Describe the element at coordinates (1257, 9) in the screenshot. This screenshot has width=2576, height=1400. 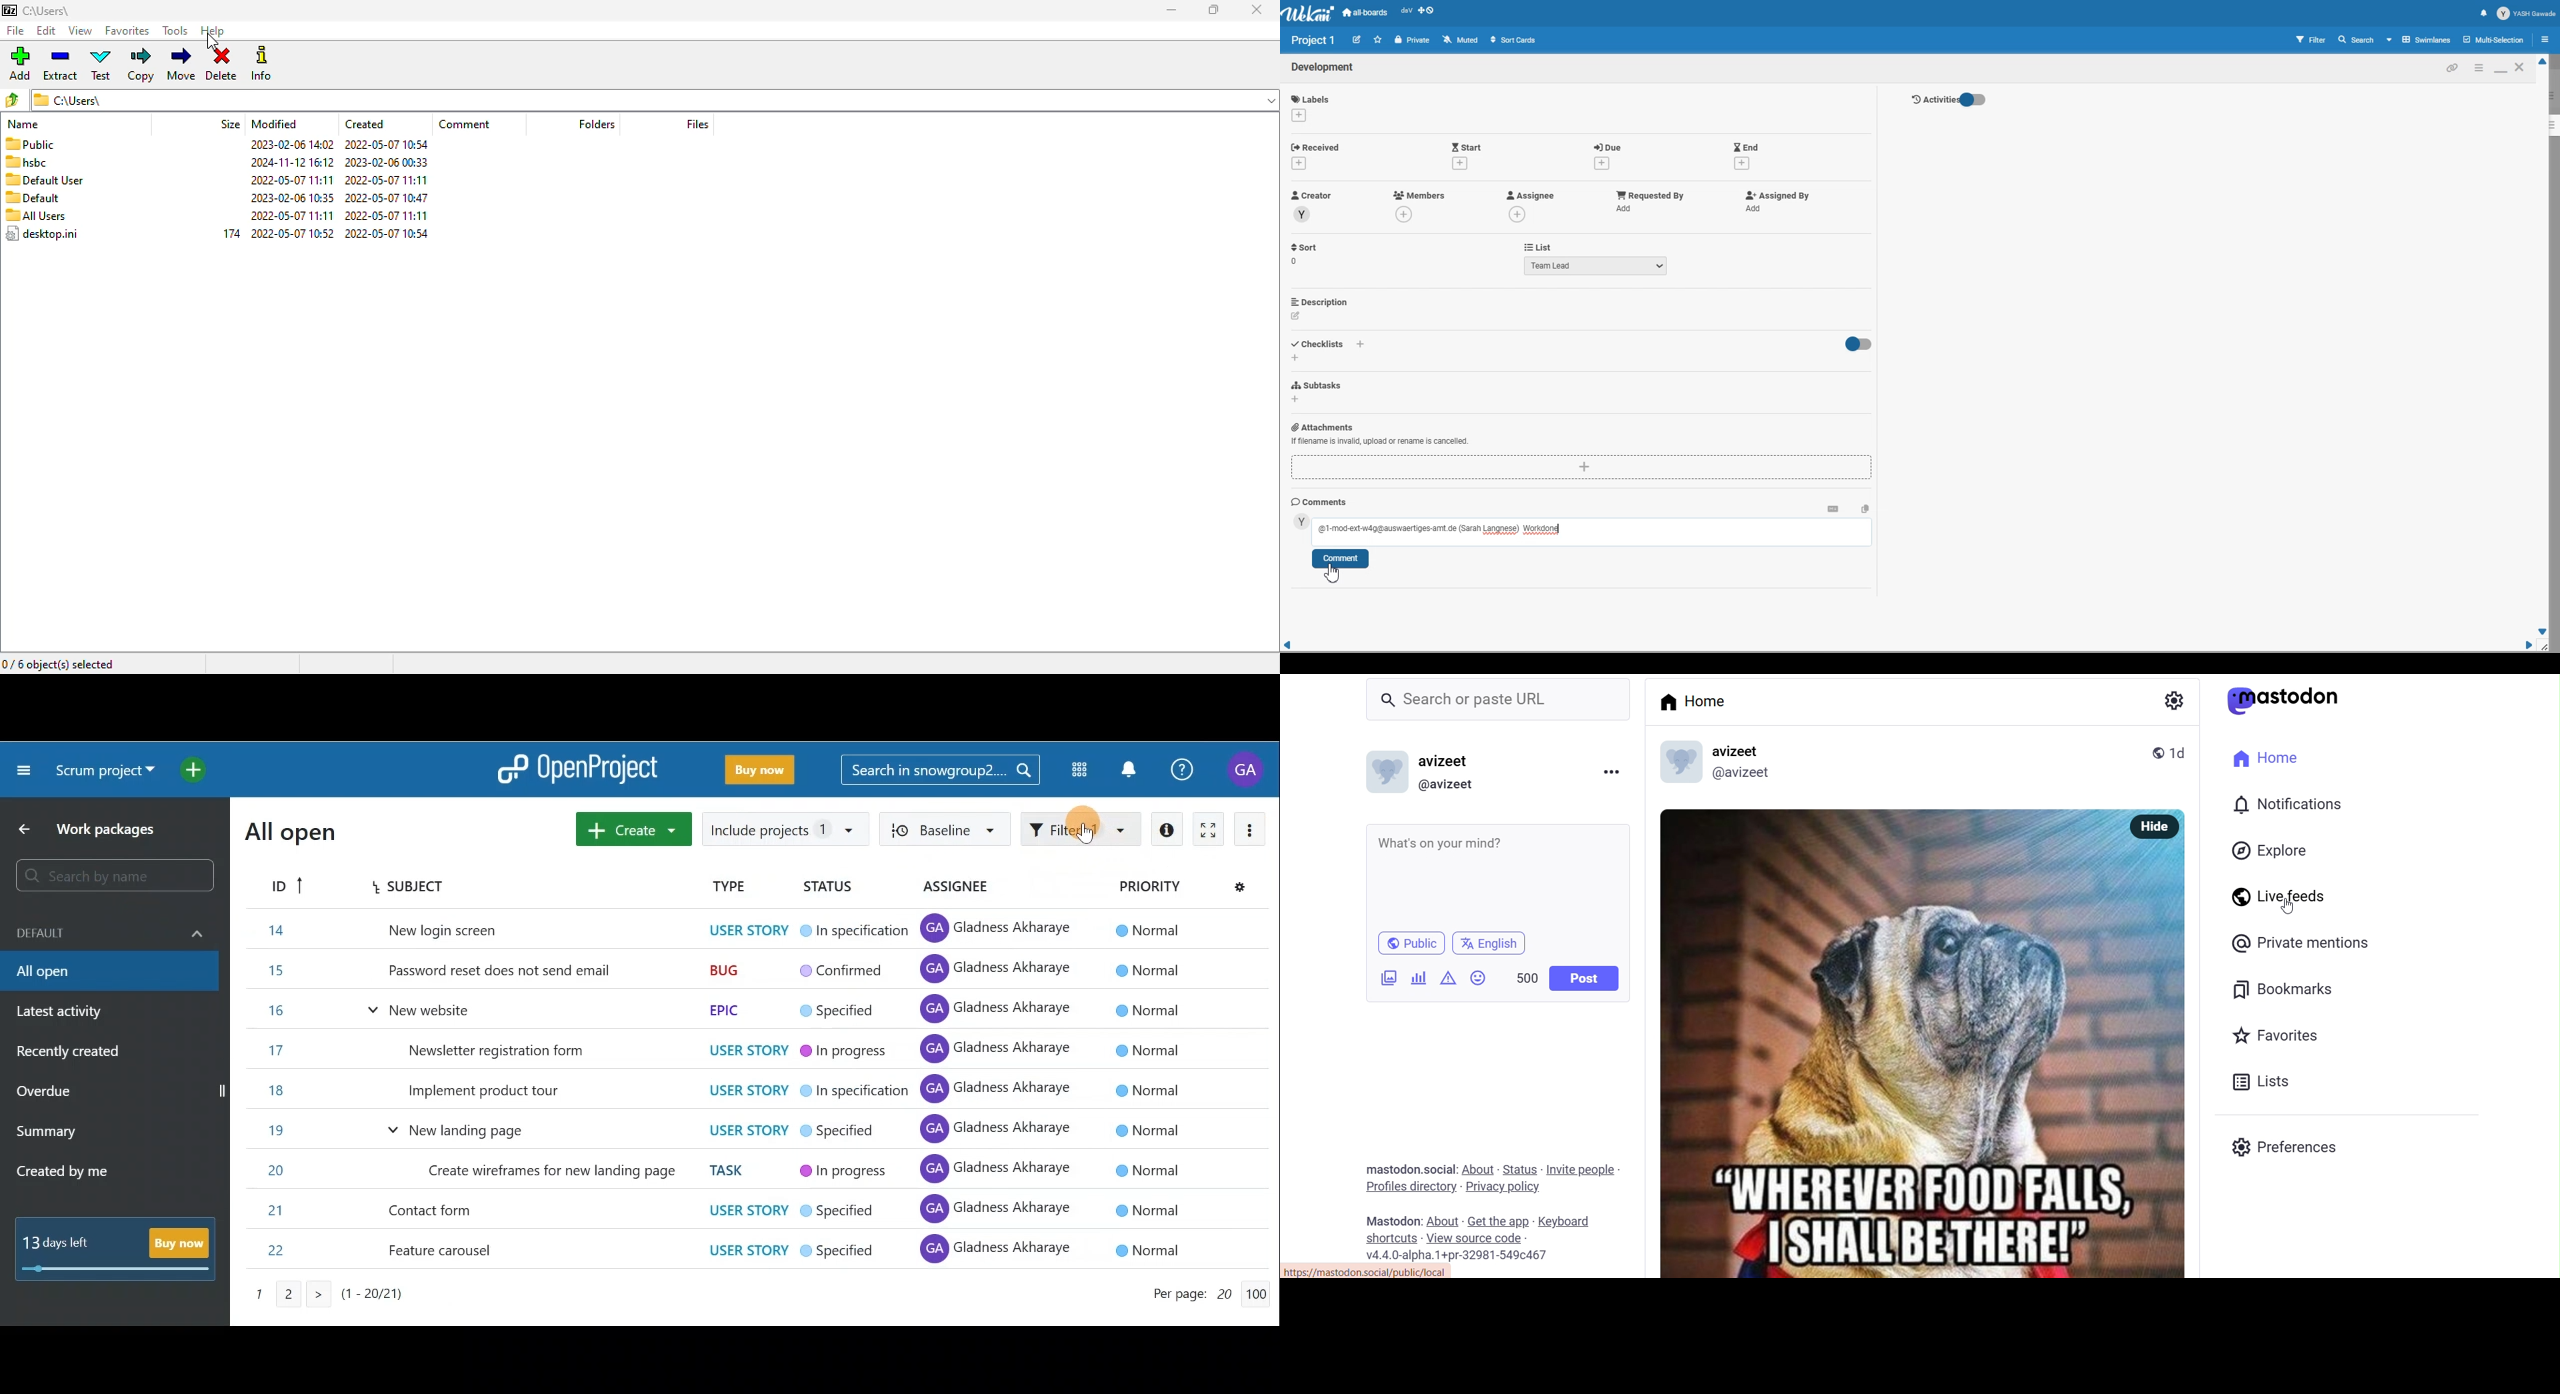
I see `close` at that location.